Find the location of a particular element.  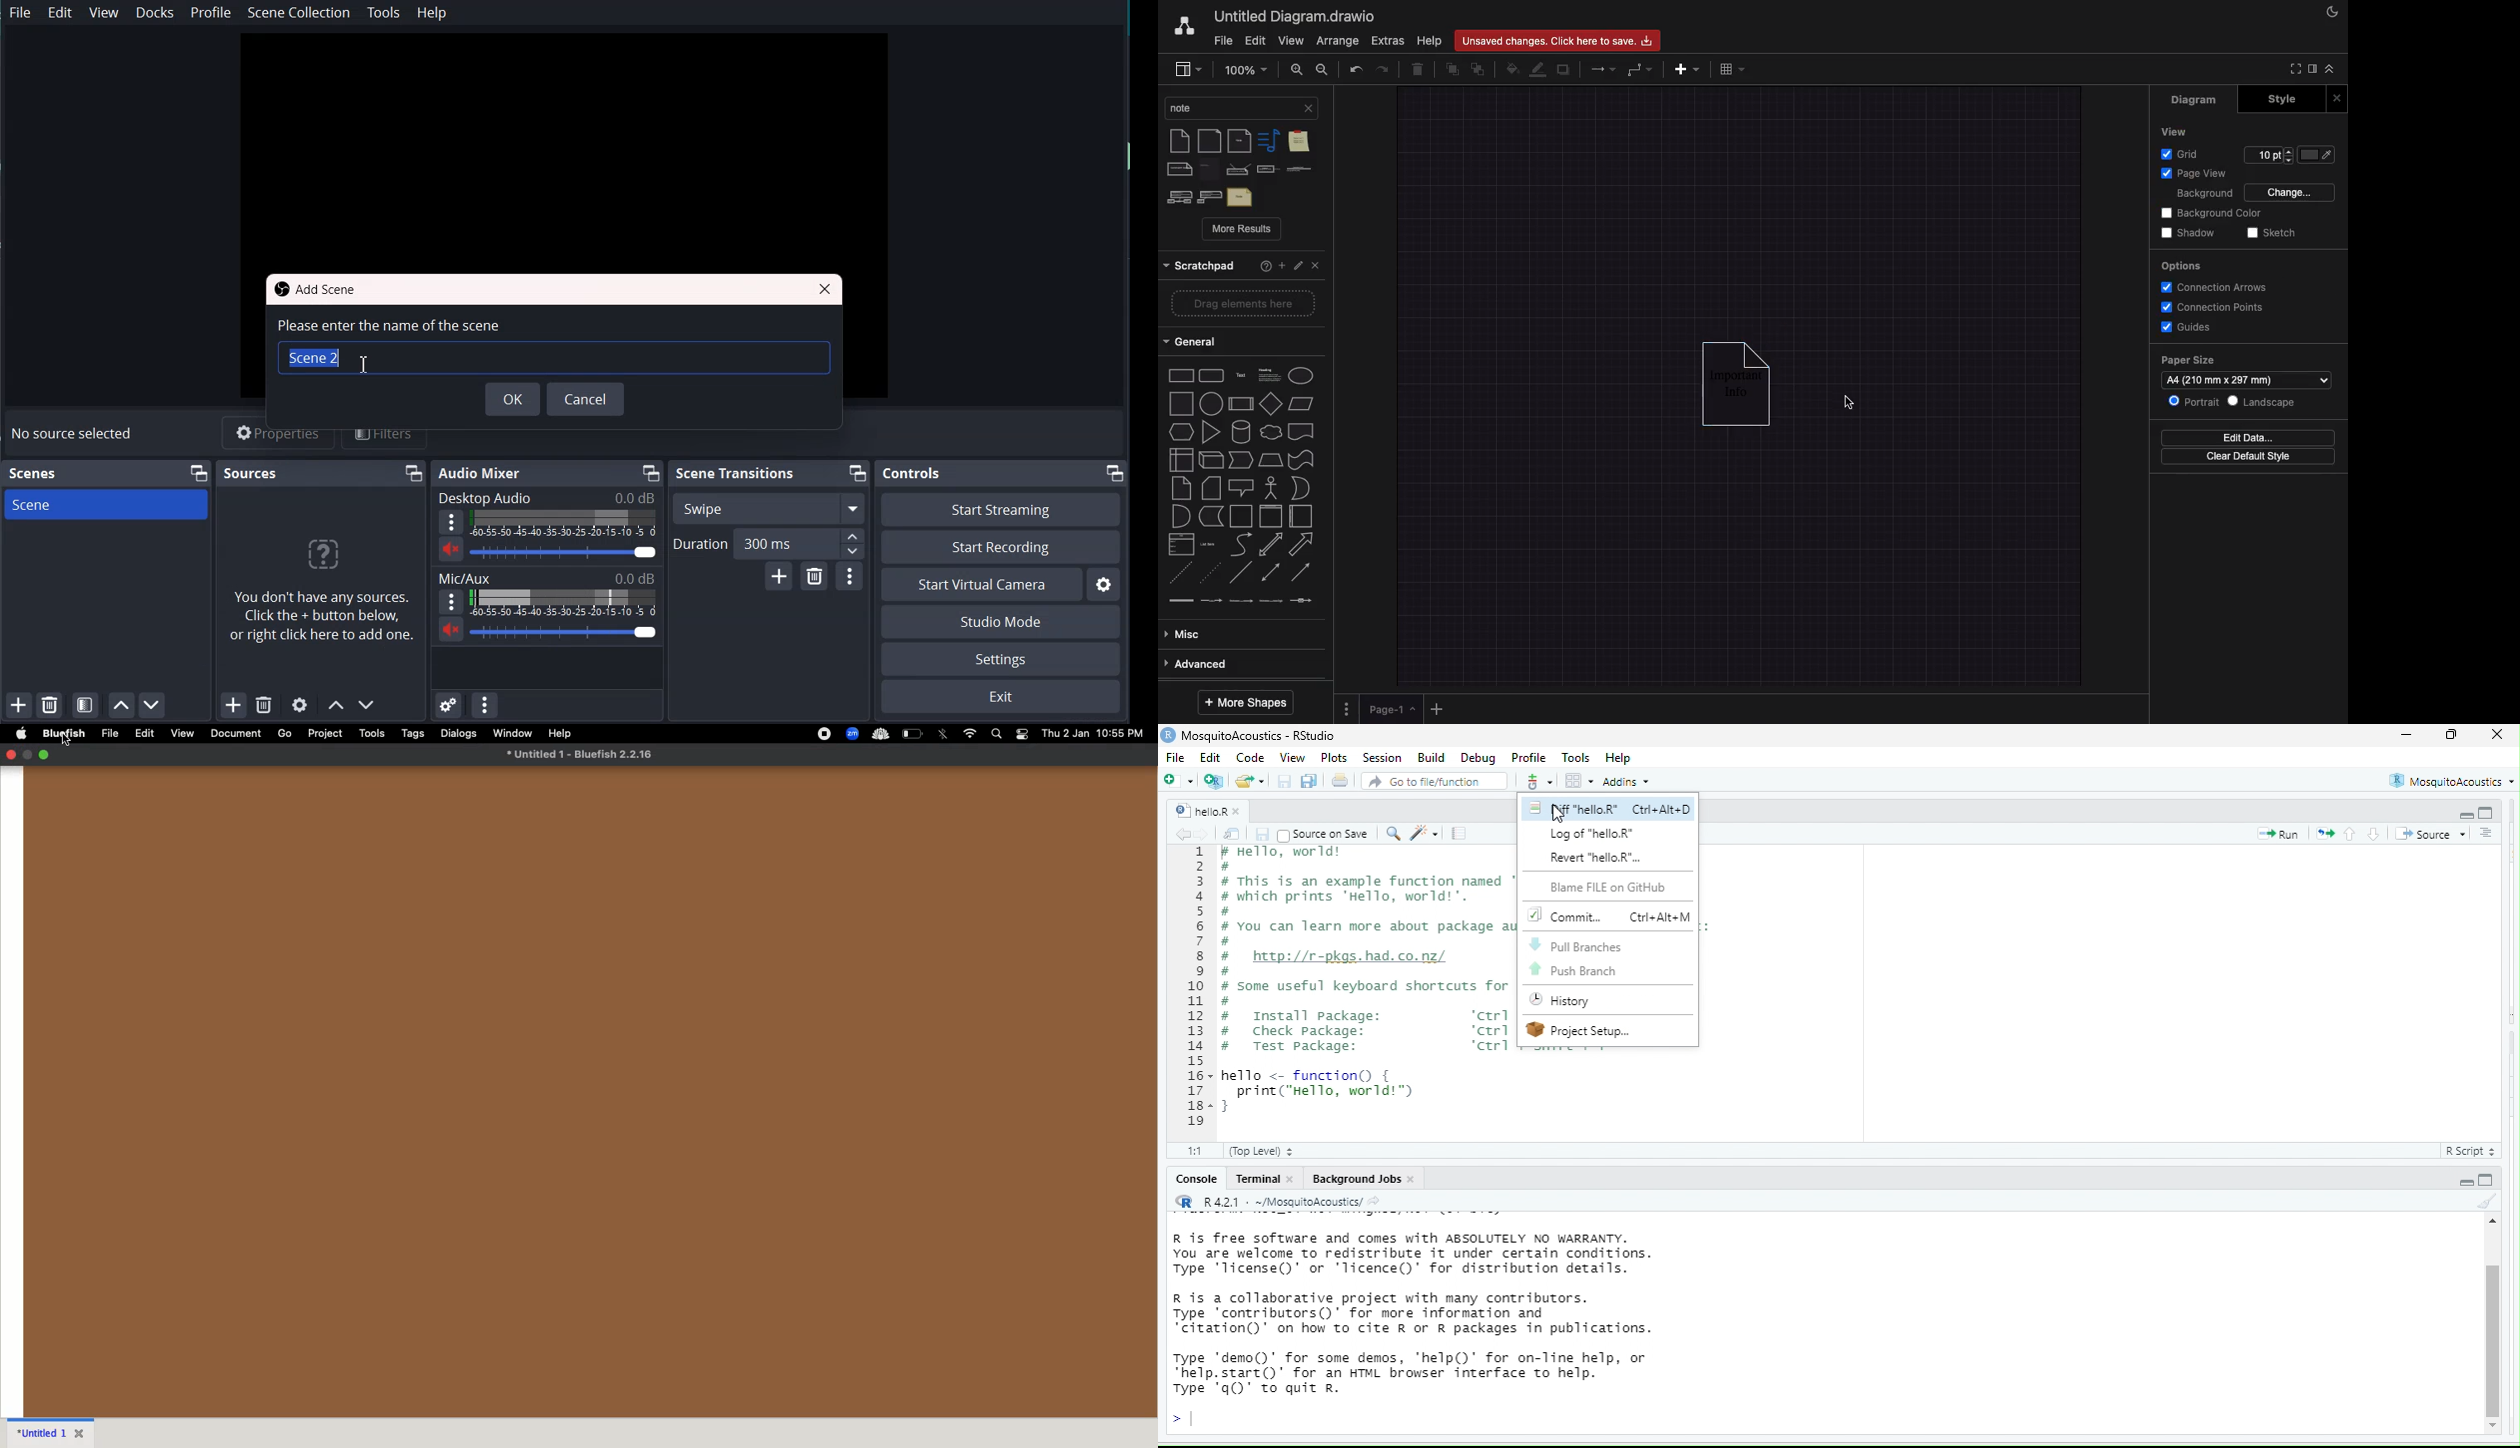

Text is located at coordinates (318, 290).